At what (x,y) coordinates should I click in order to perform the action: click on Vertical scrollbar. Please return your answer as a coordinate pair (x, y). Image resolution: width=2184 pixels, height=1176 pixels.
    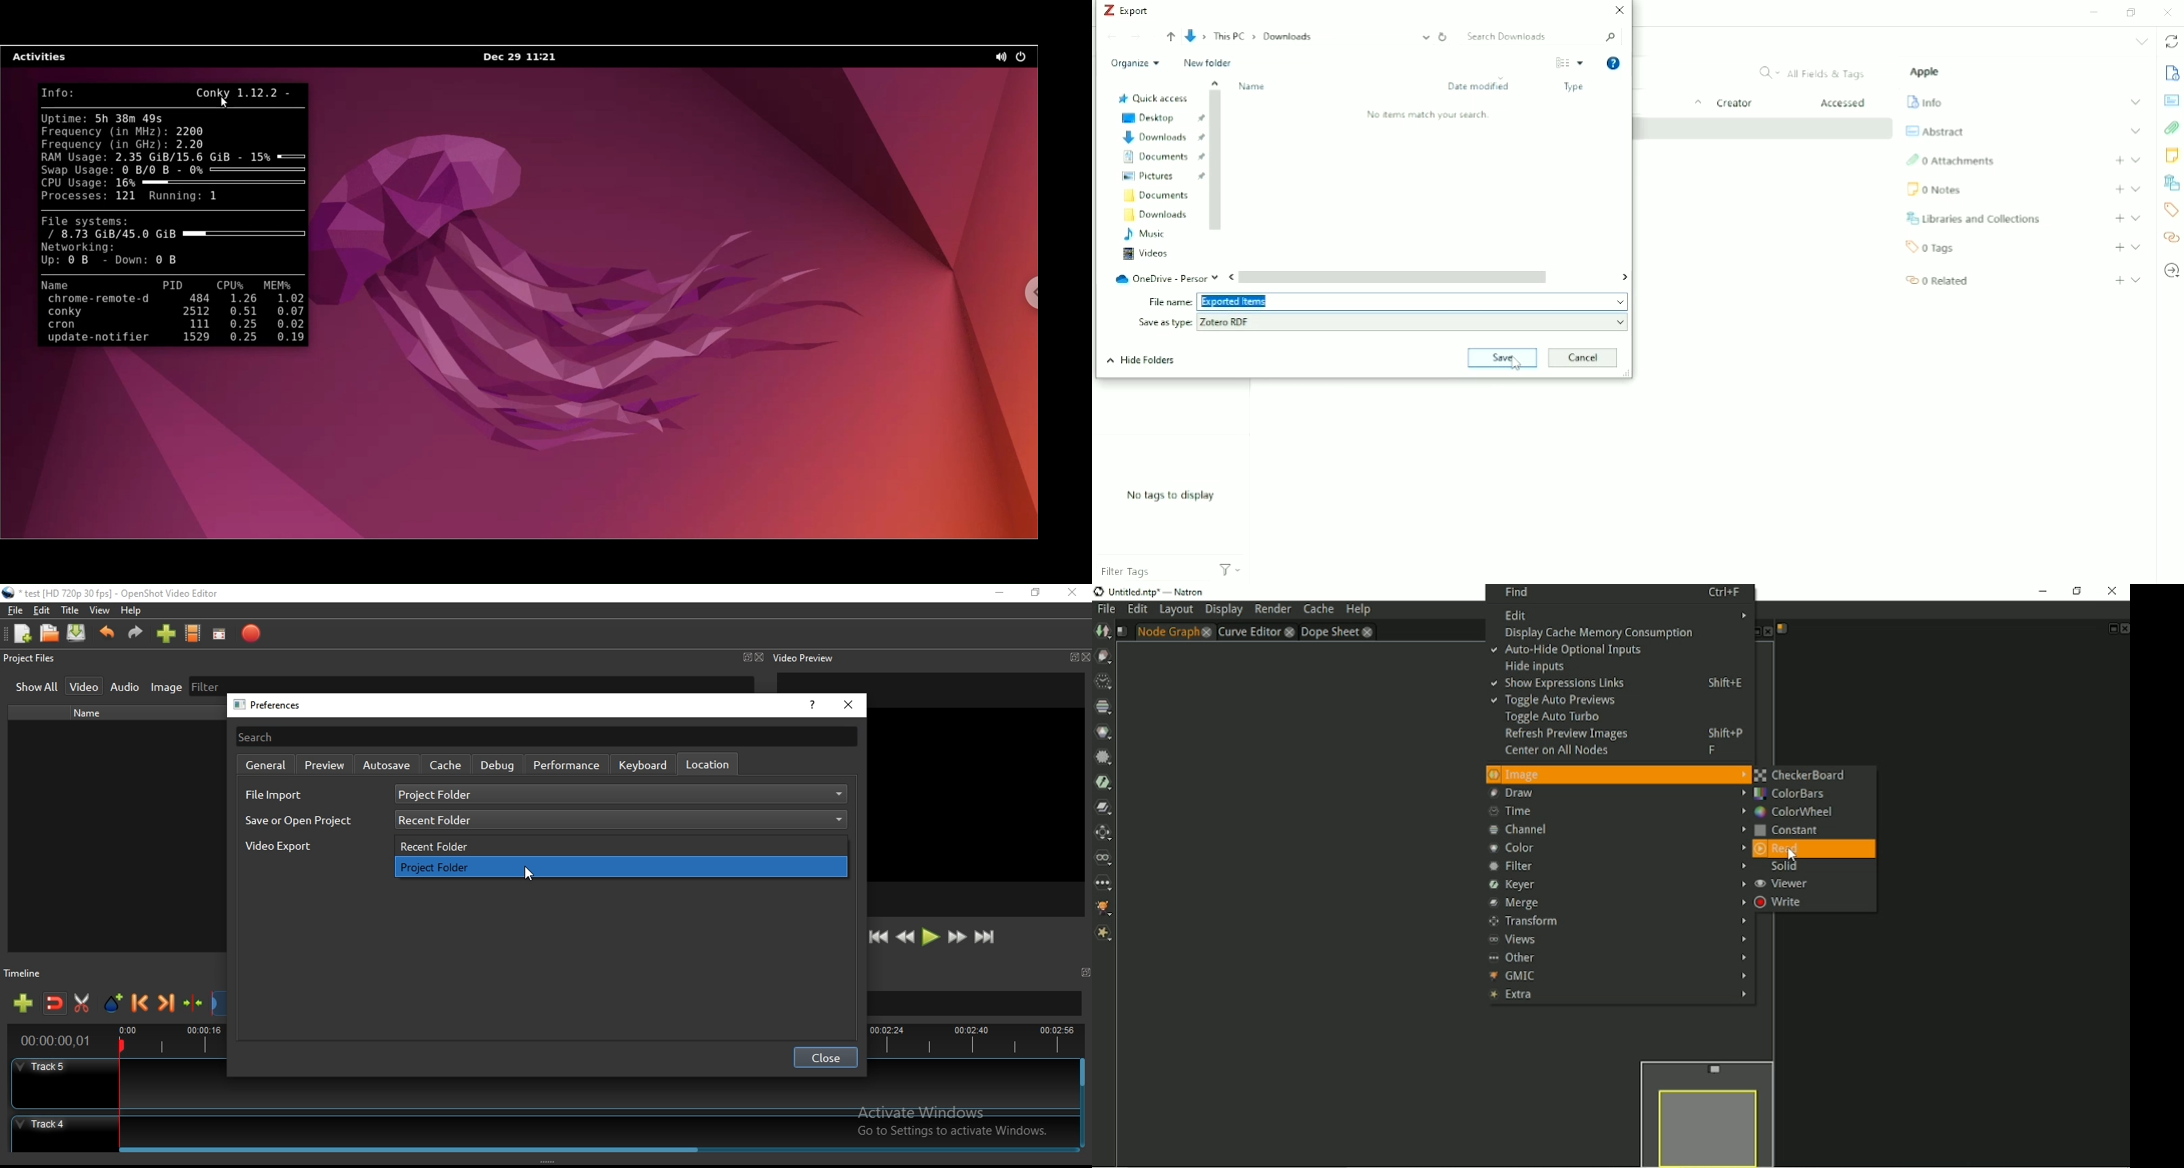
    Looking at the image, I should click on (1217, 161).